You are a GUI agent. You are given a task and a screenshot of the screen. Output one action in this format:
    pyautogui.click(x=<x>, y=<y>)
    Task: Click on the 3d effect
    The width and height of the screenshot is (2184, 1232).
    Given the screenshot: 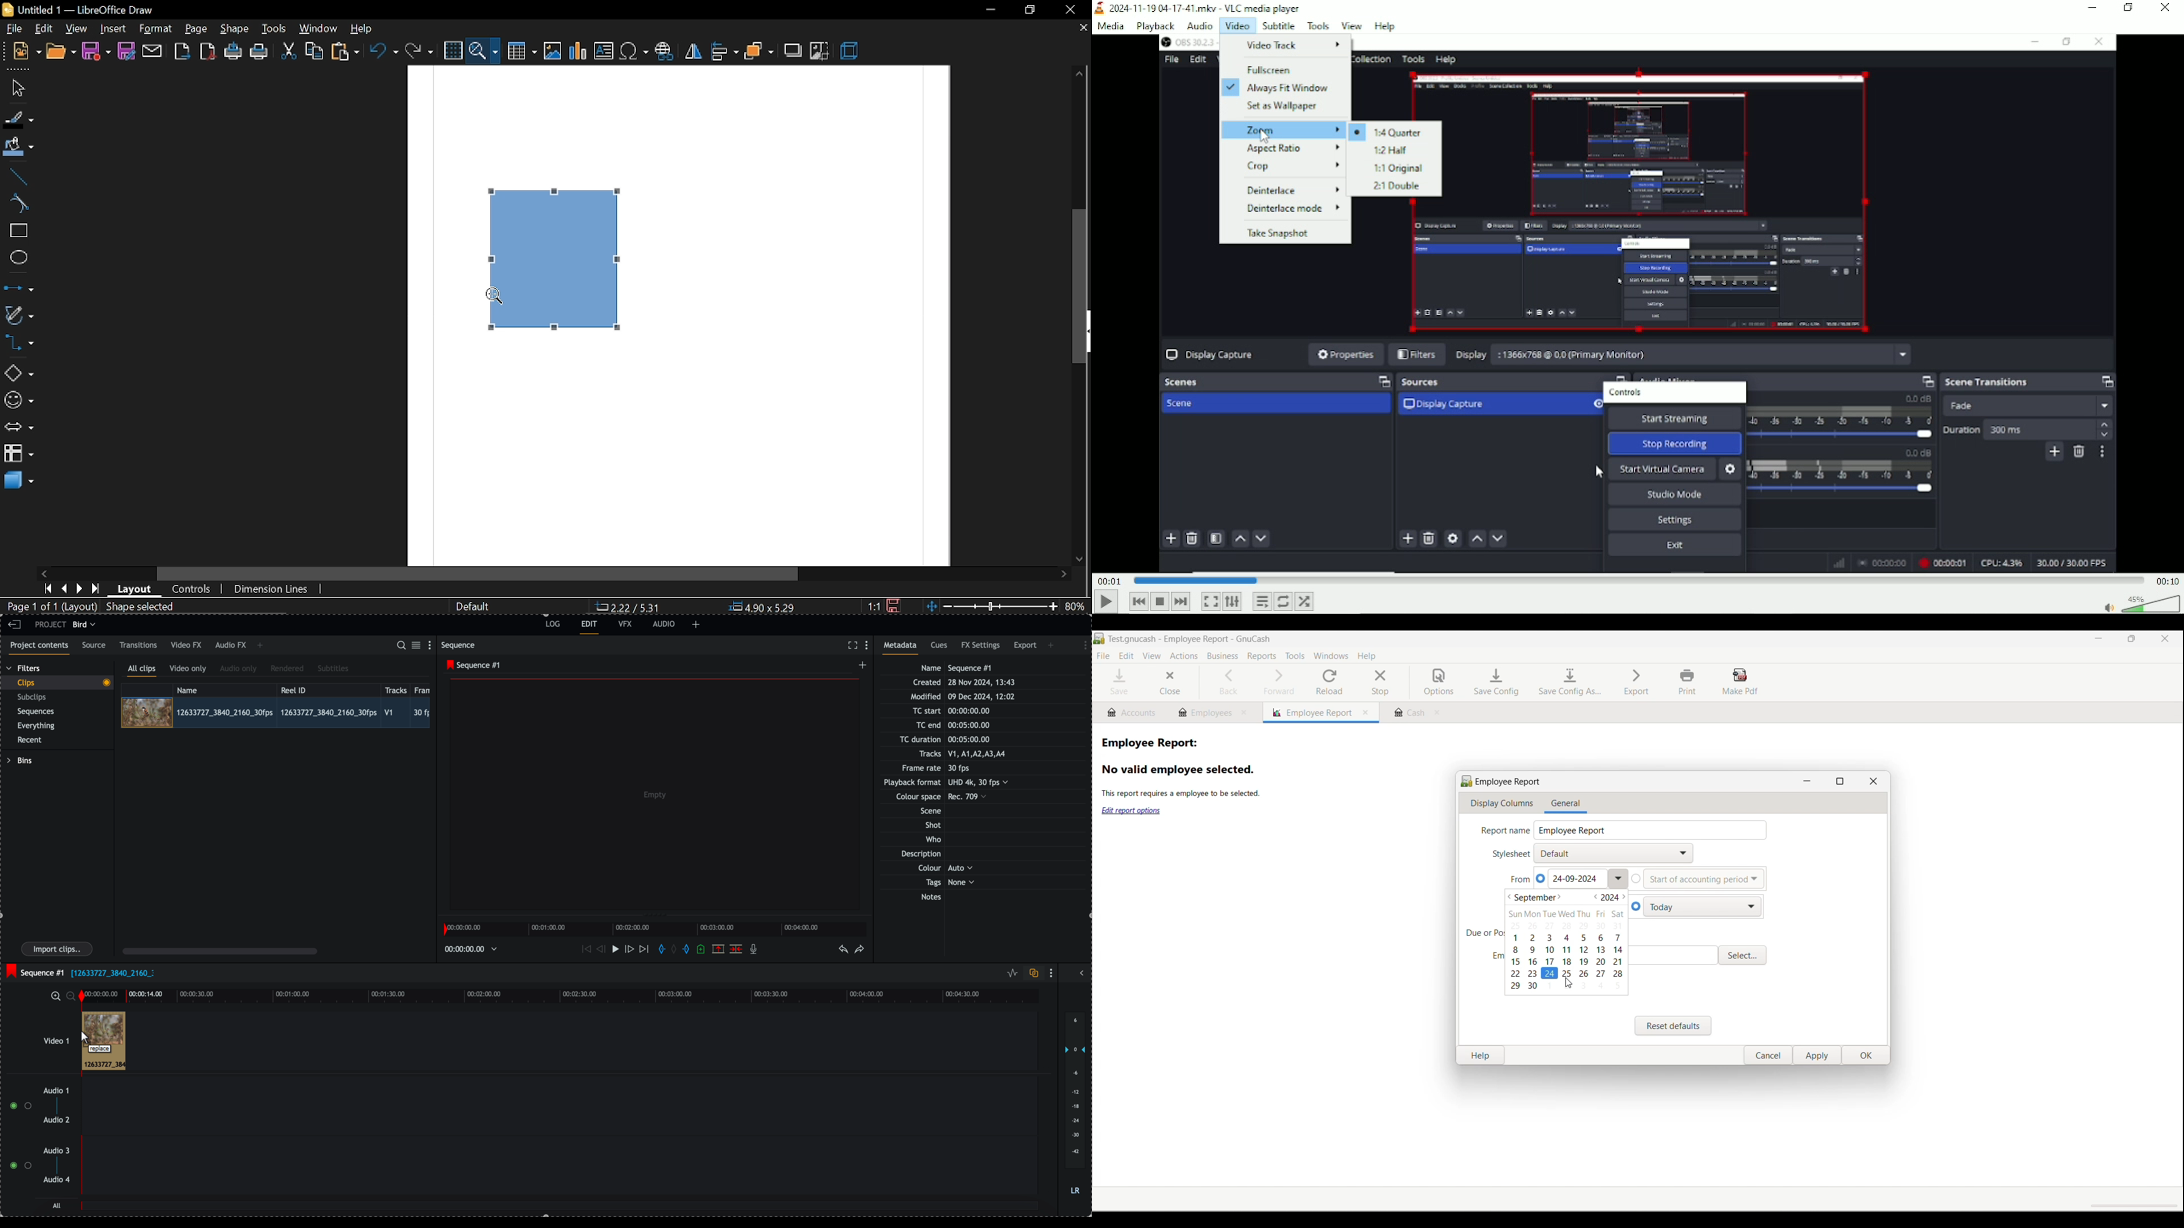 What is the action you would take?
    pyautogui.click(x=851, y=52)
    